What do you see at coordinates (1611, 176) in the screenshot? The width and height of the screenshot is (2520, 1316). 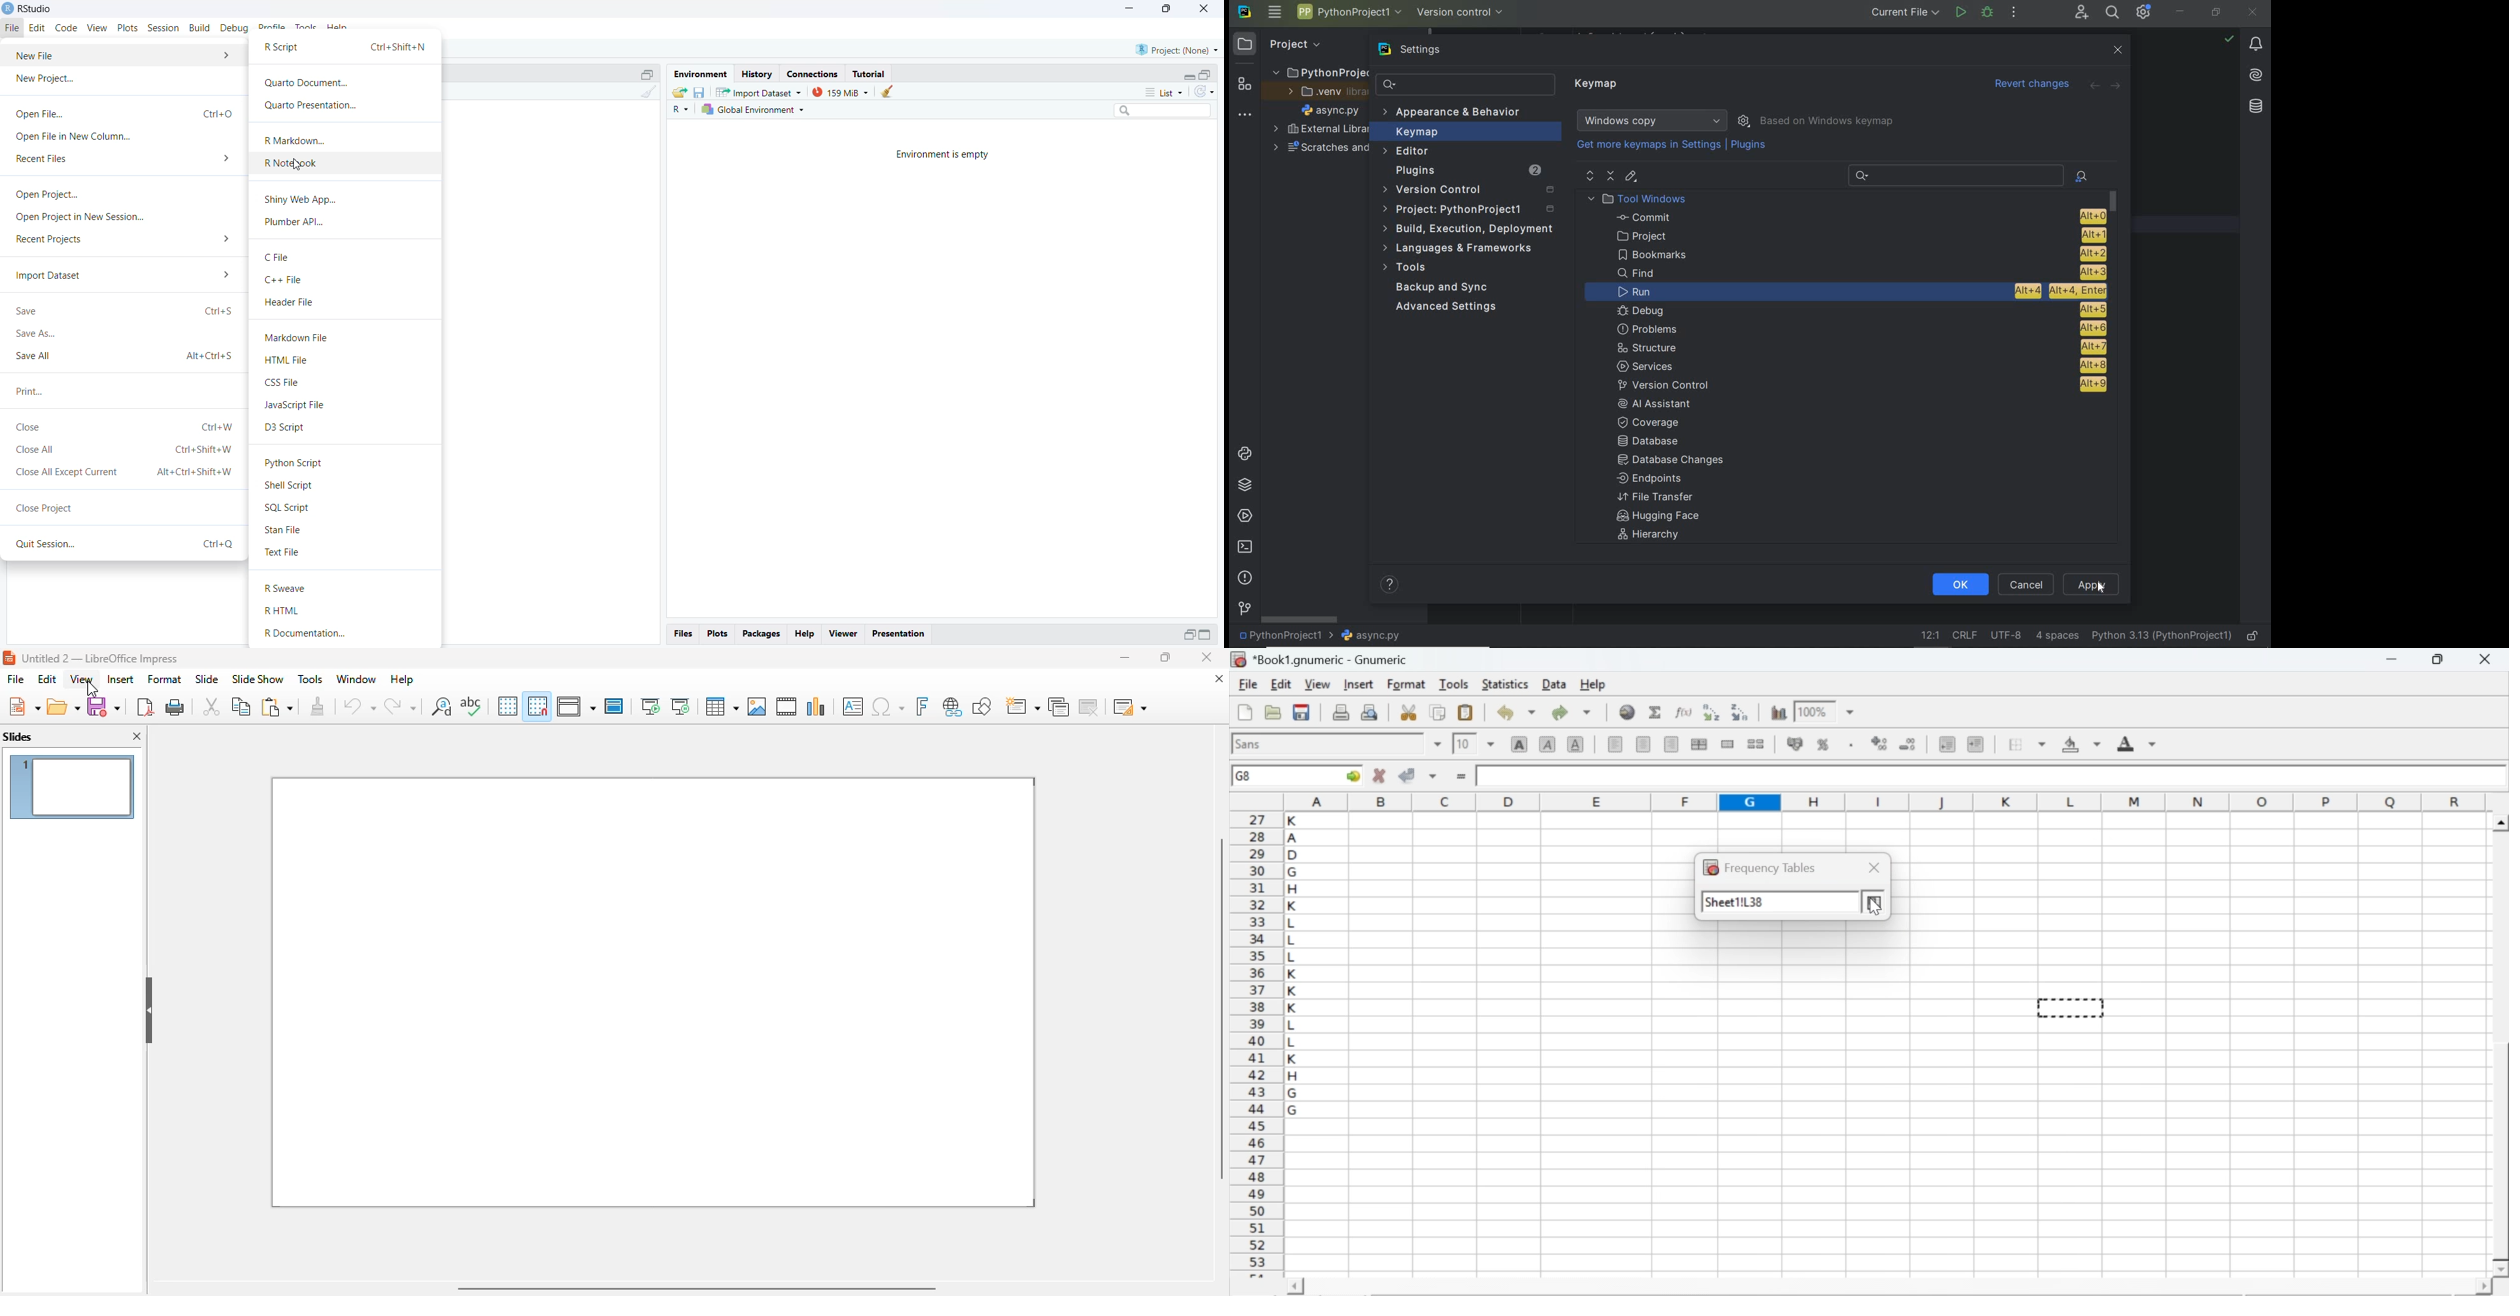 I see `collapse all` at bounding box center [1611, 176].